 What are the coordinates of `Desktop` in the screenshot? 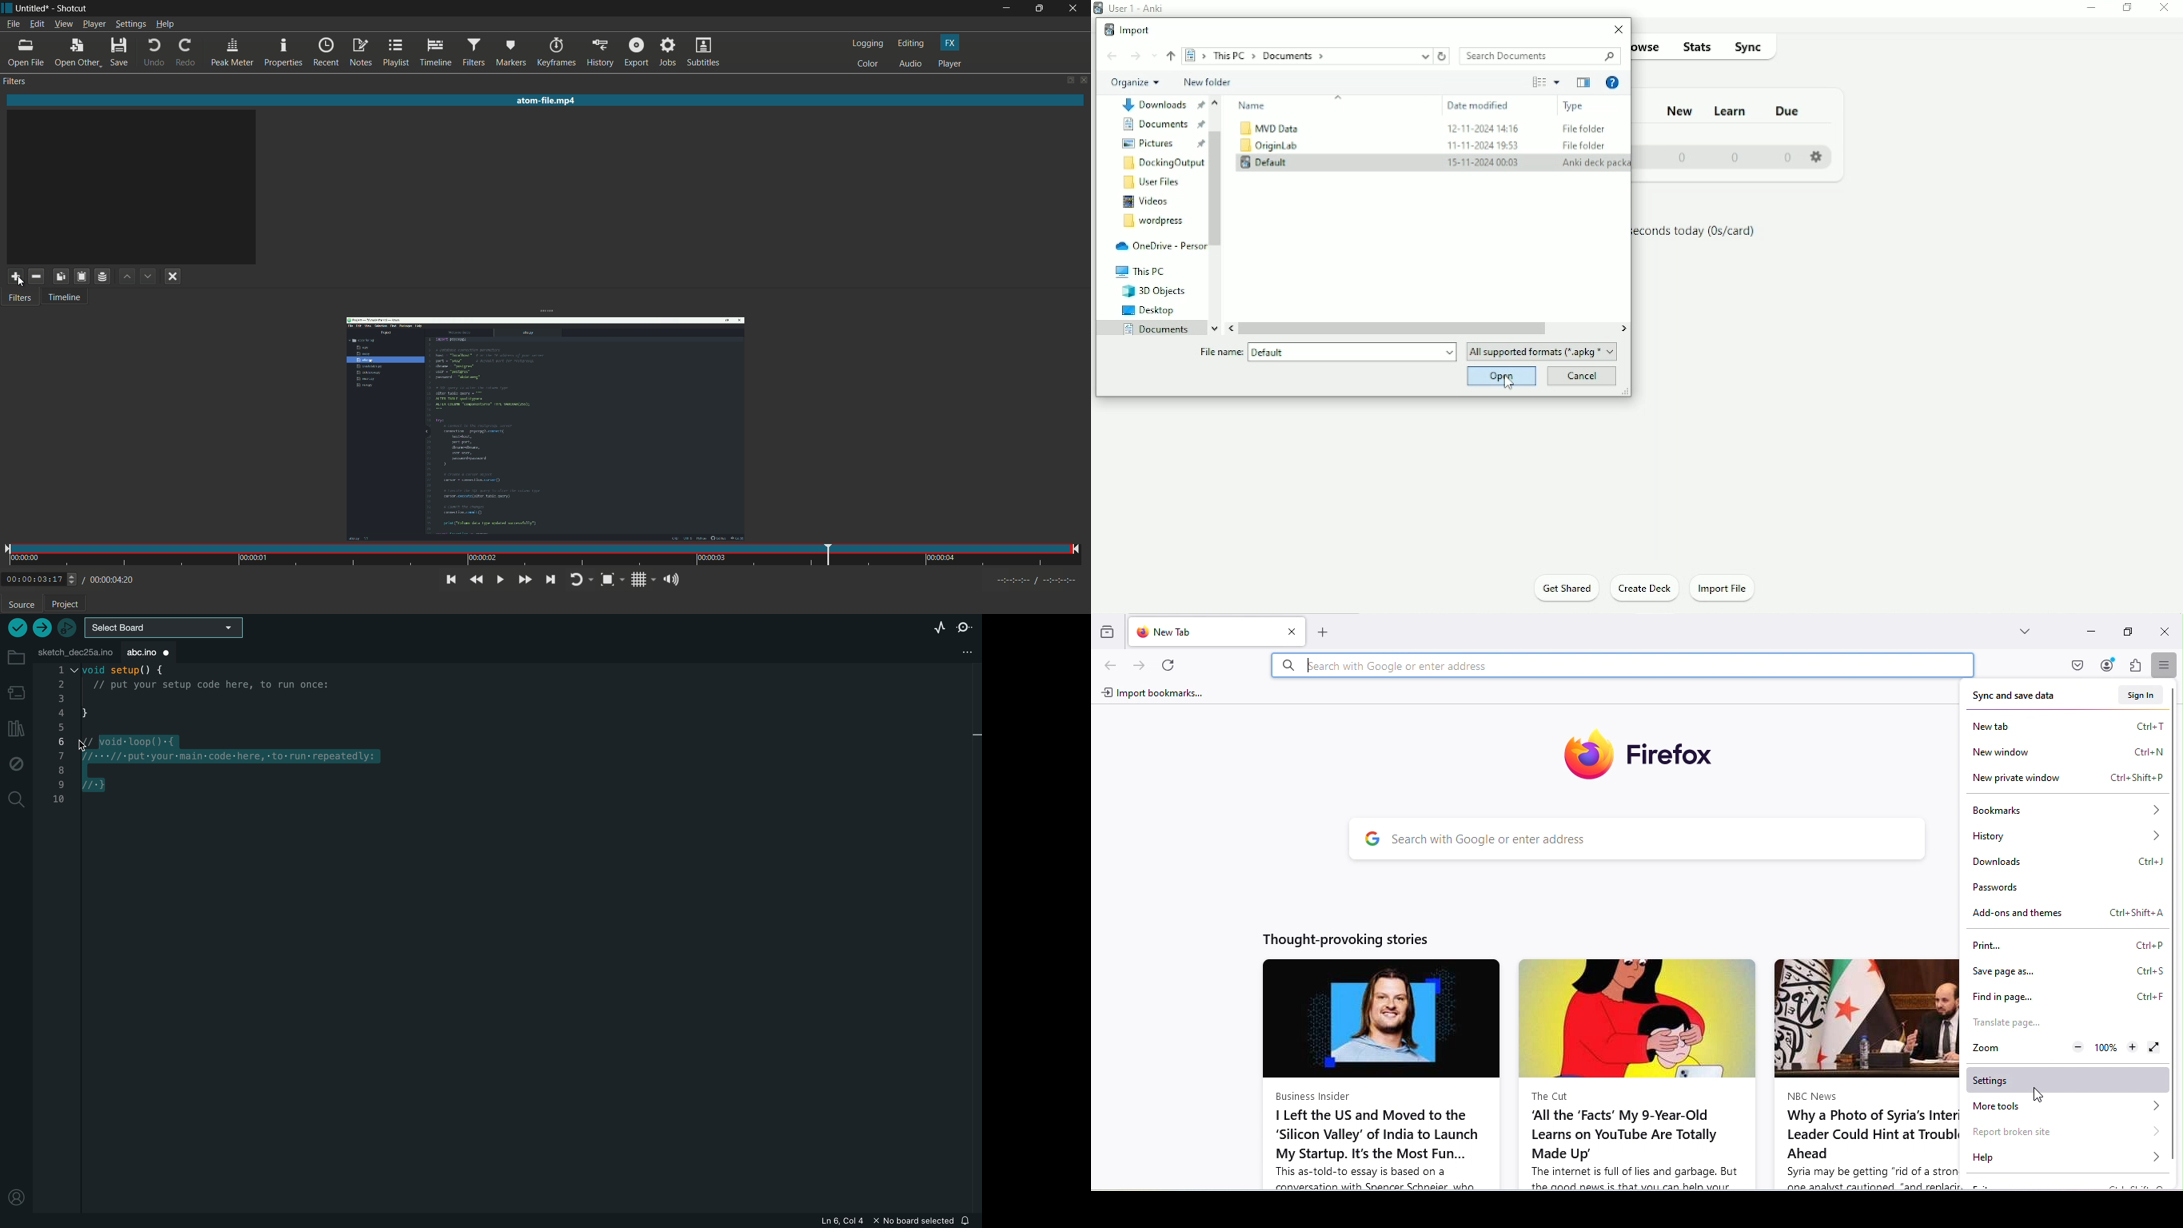 It's located at (1149, 310).